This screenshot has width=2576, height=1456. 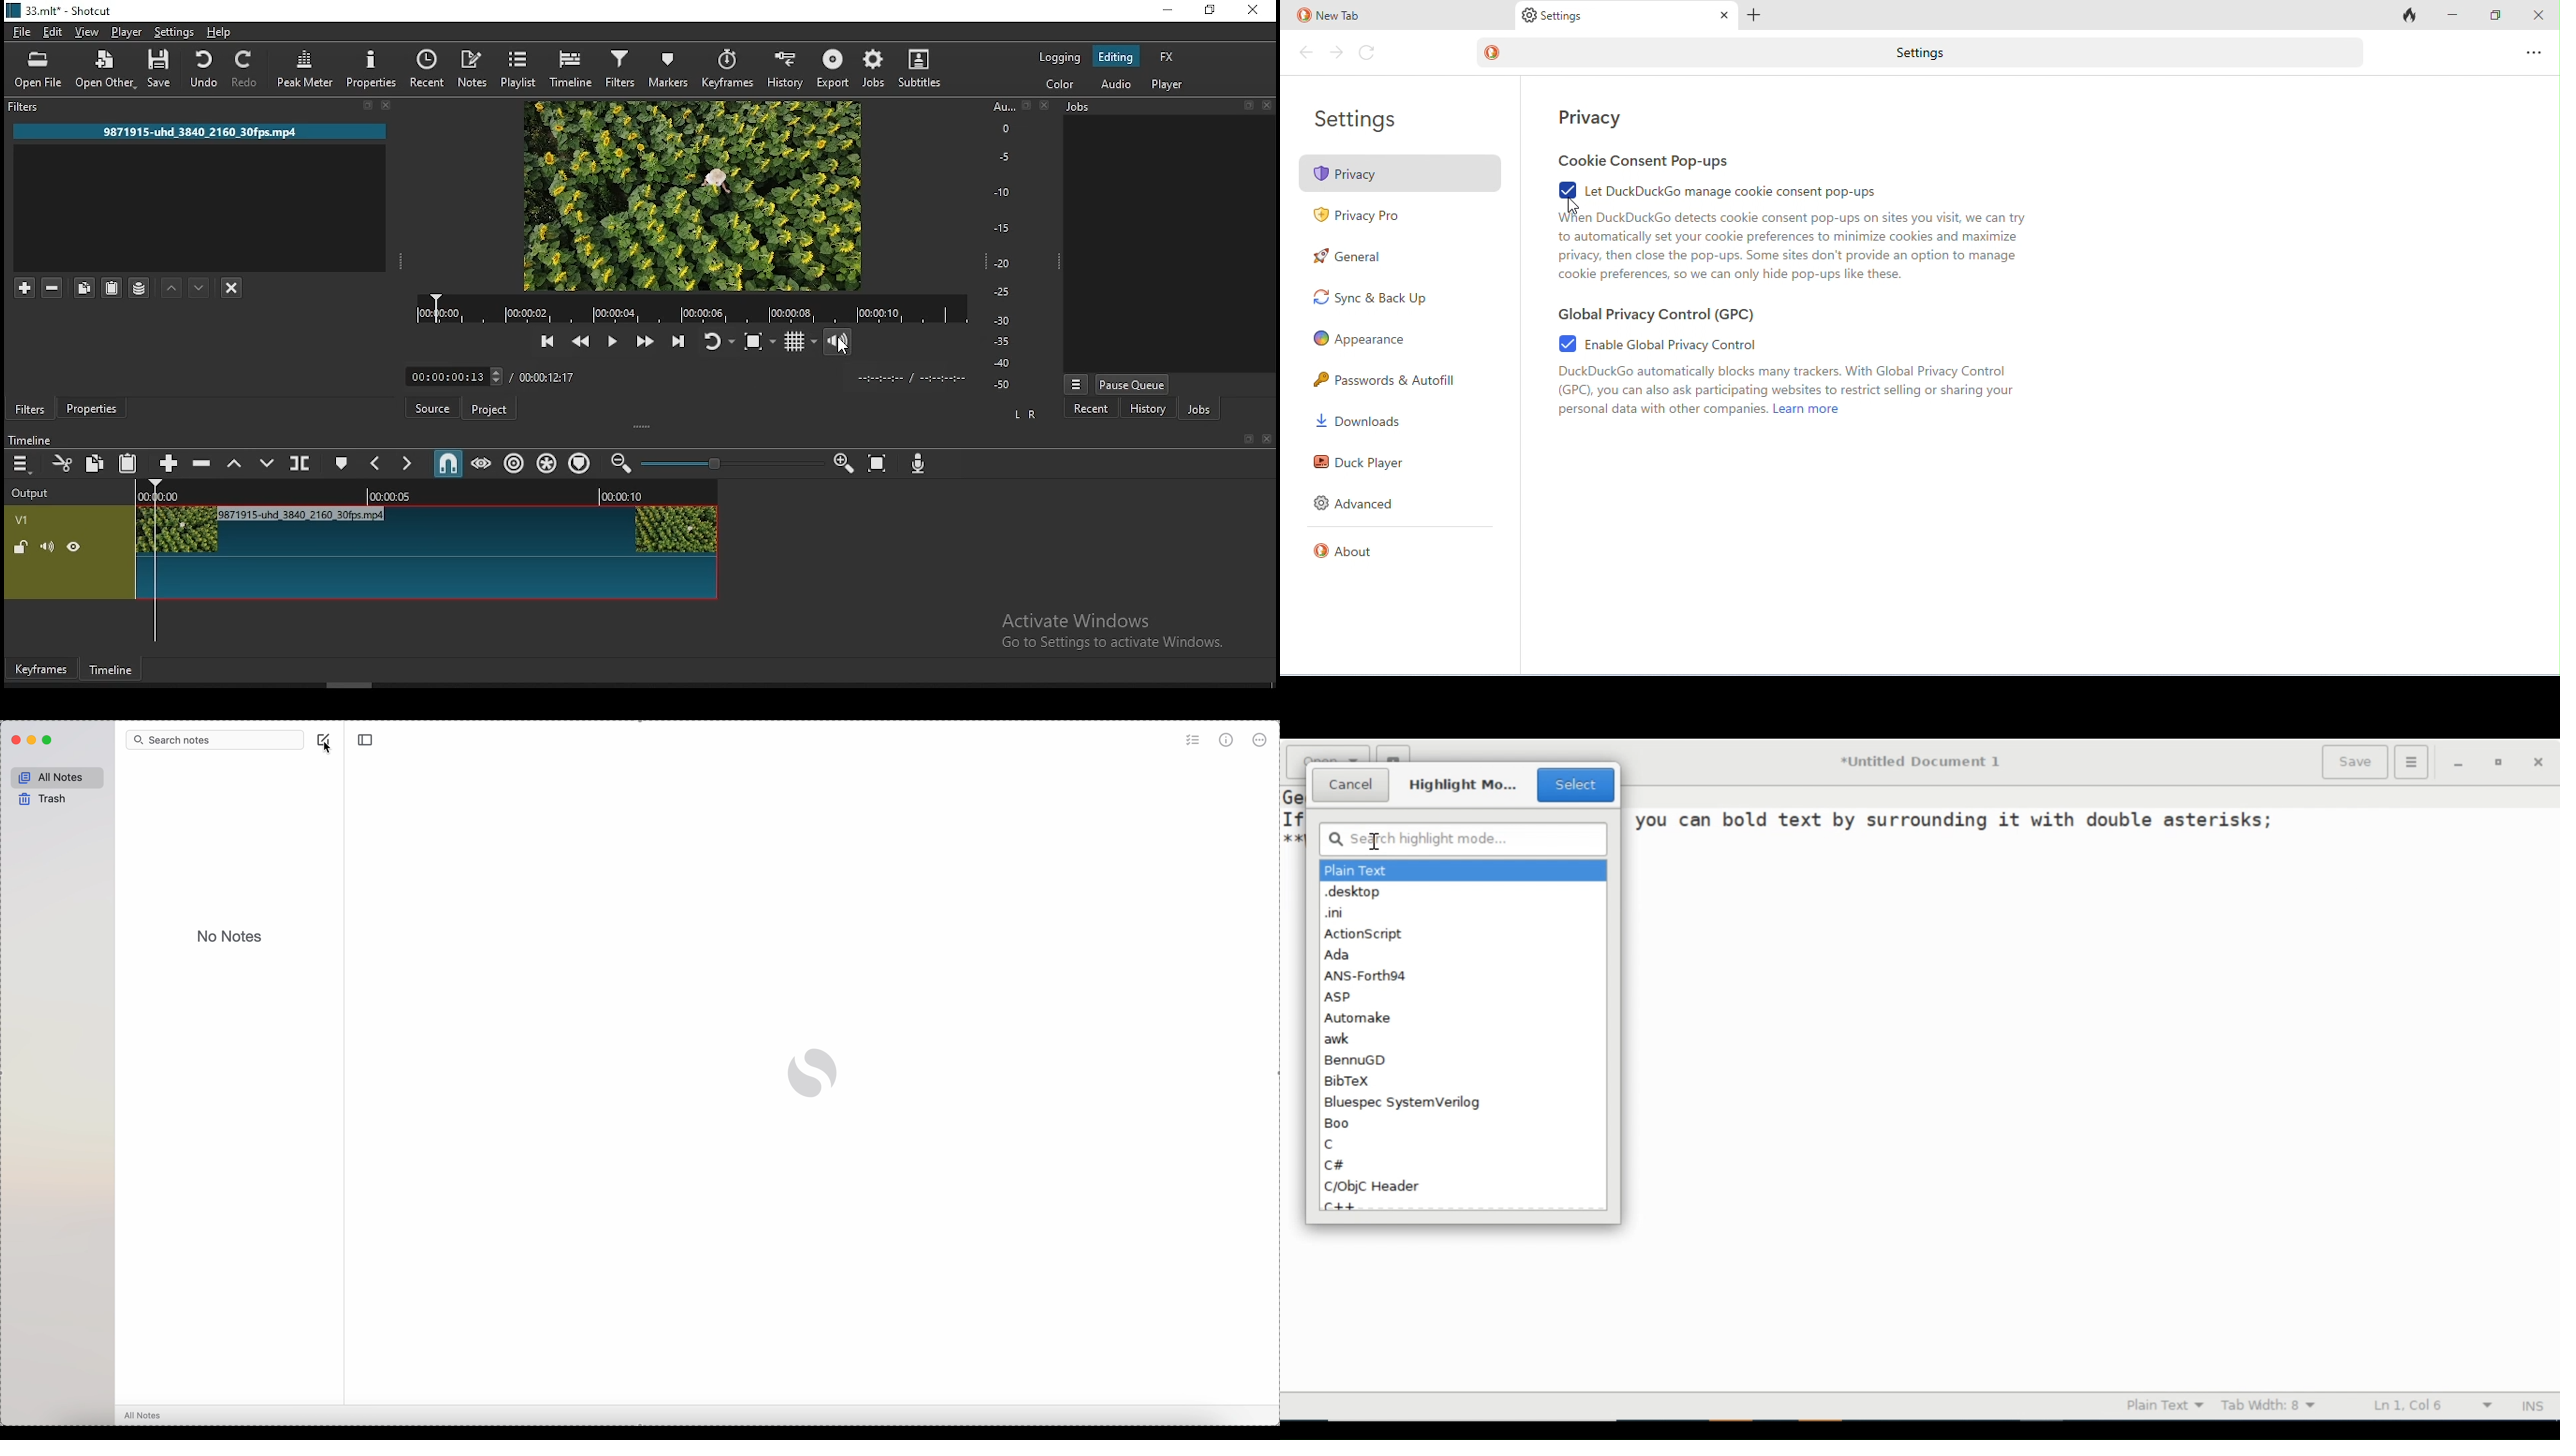 I want to click on view more, so click(x=1077, y=382).